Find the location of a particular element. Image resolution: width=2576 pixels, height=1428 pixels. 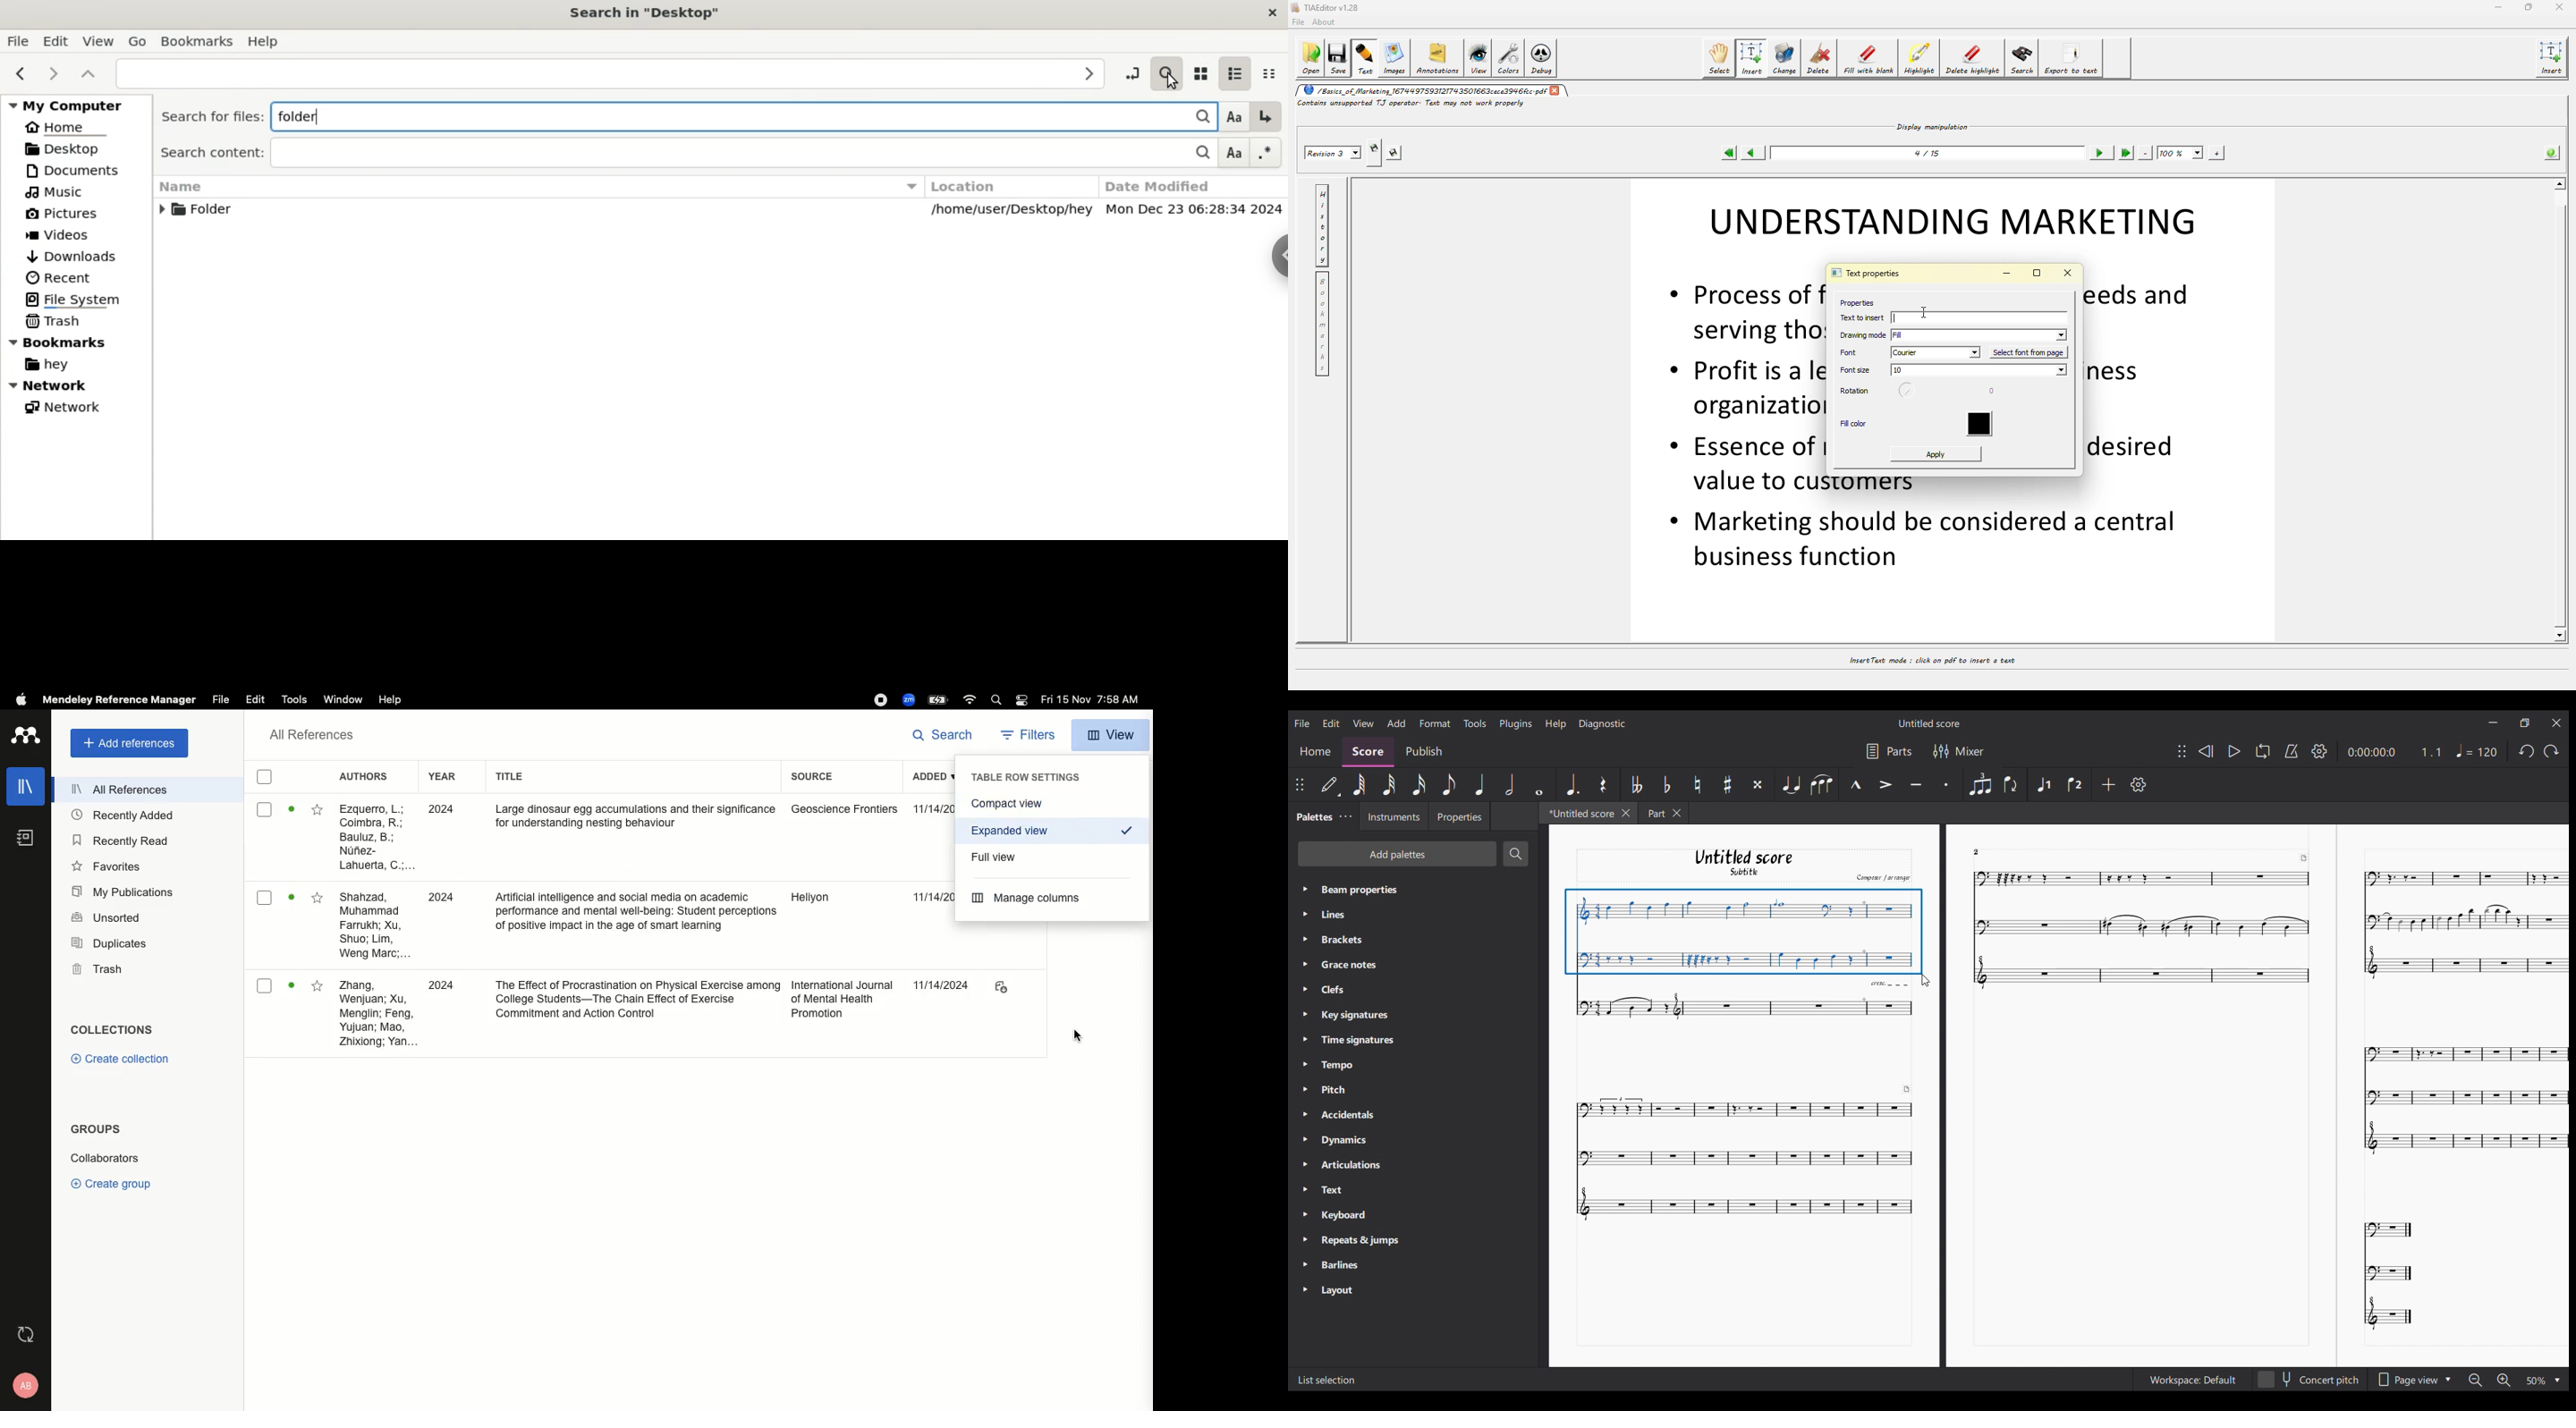

Compact view is located at coordinates (1053, 804).